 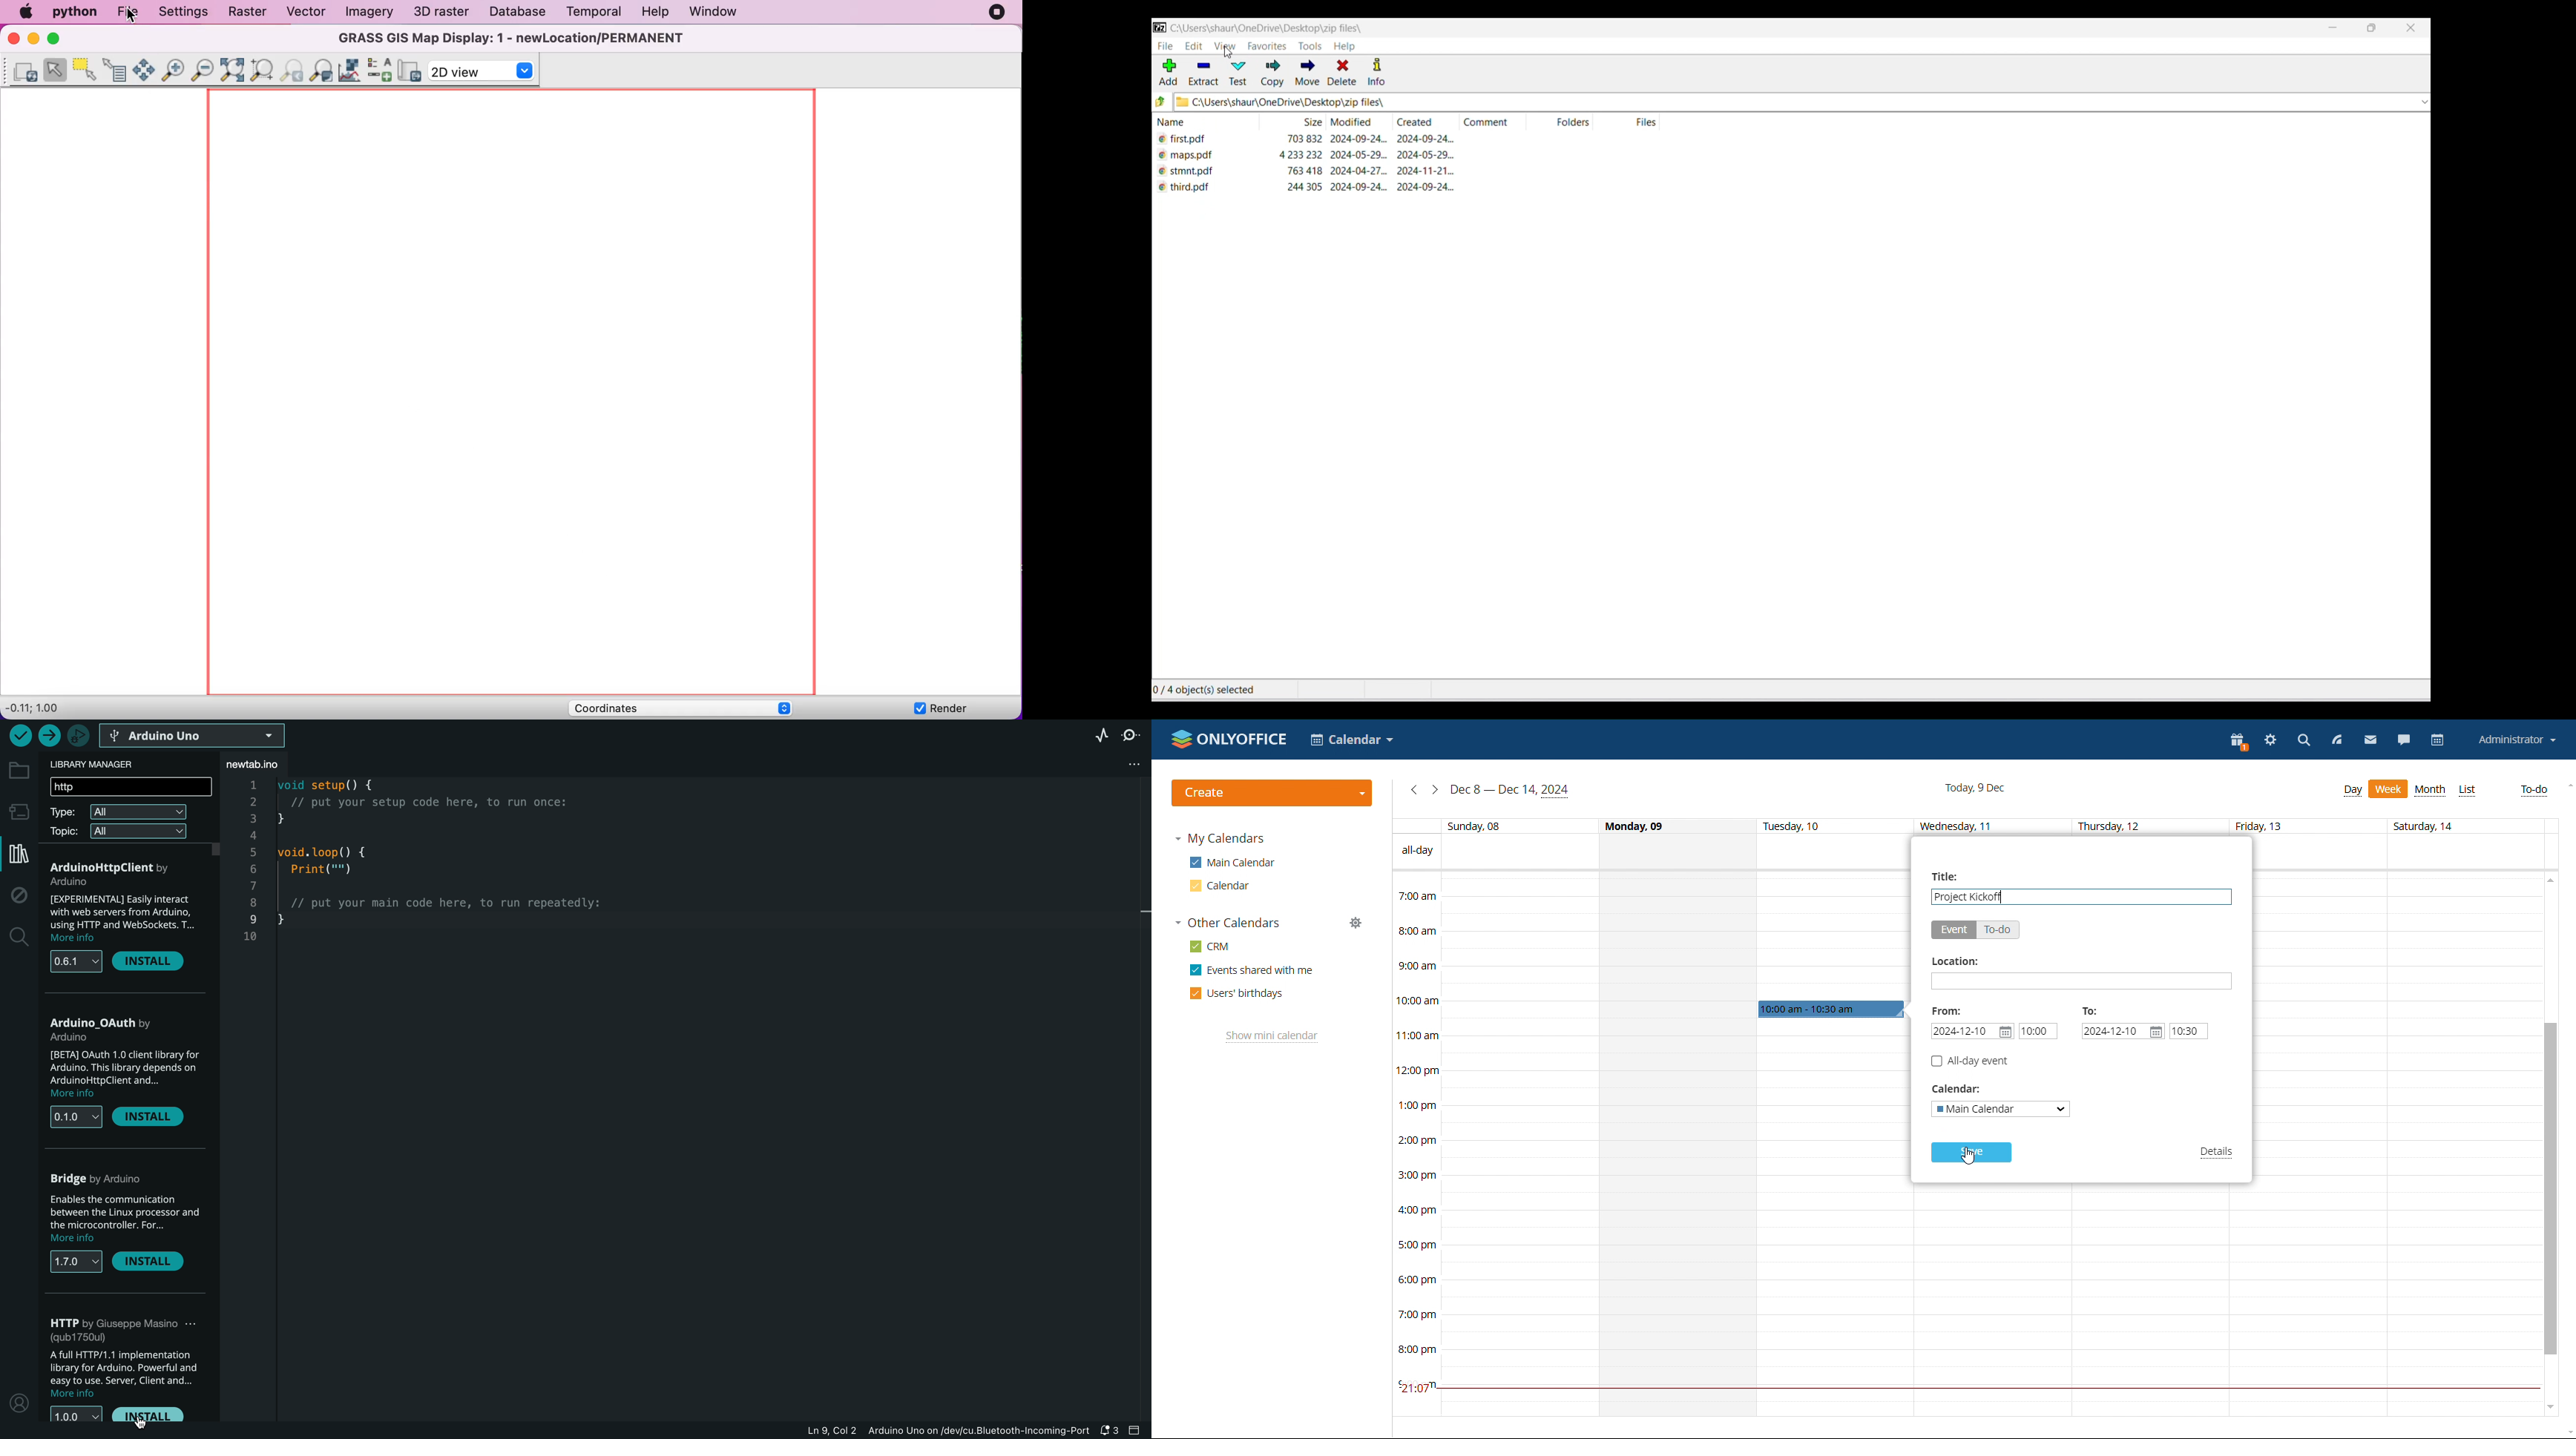 What do you see at coordinates (1211, 158) in the screenshot?
I see `file name` at bounding box center [1211, 158].